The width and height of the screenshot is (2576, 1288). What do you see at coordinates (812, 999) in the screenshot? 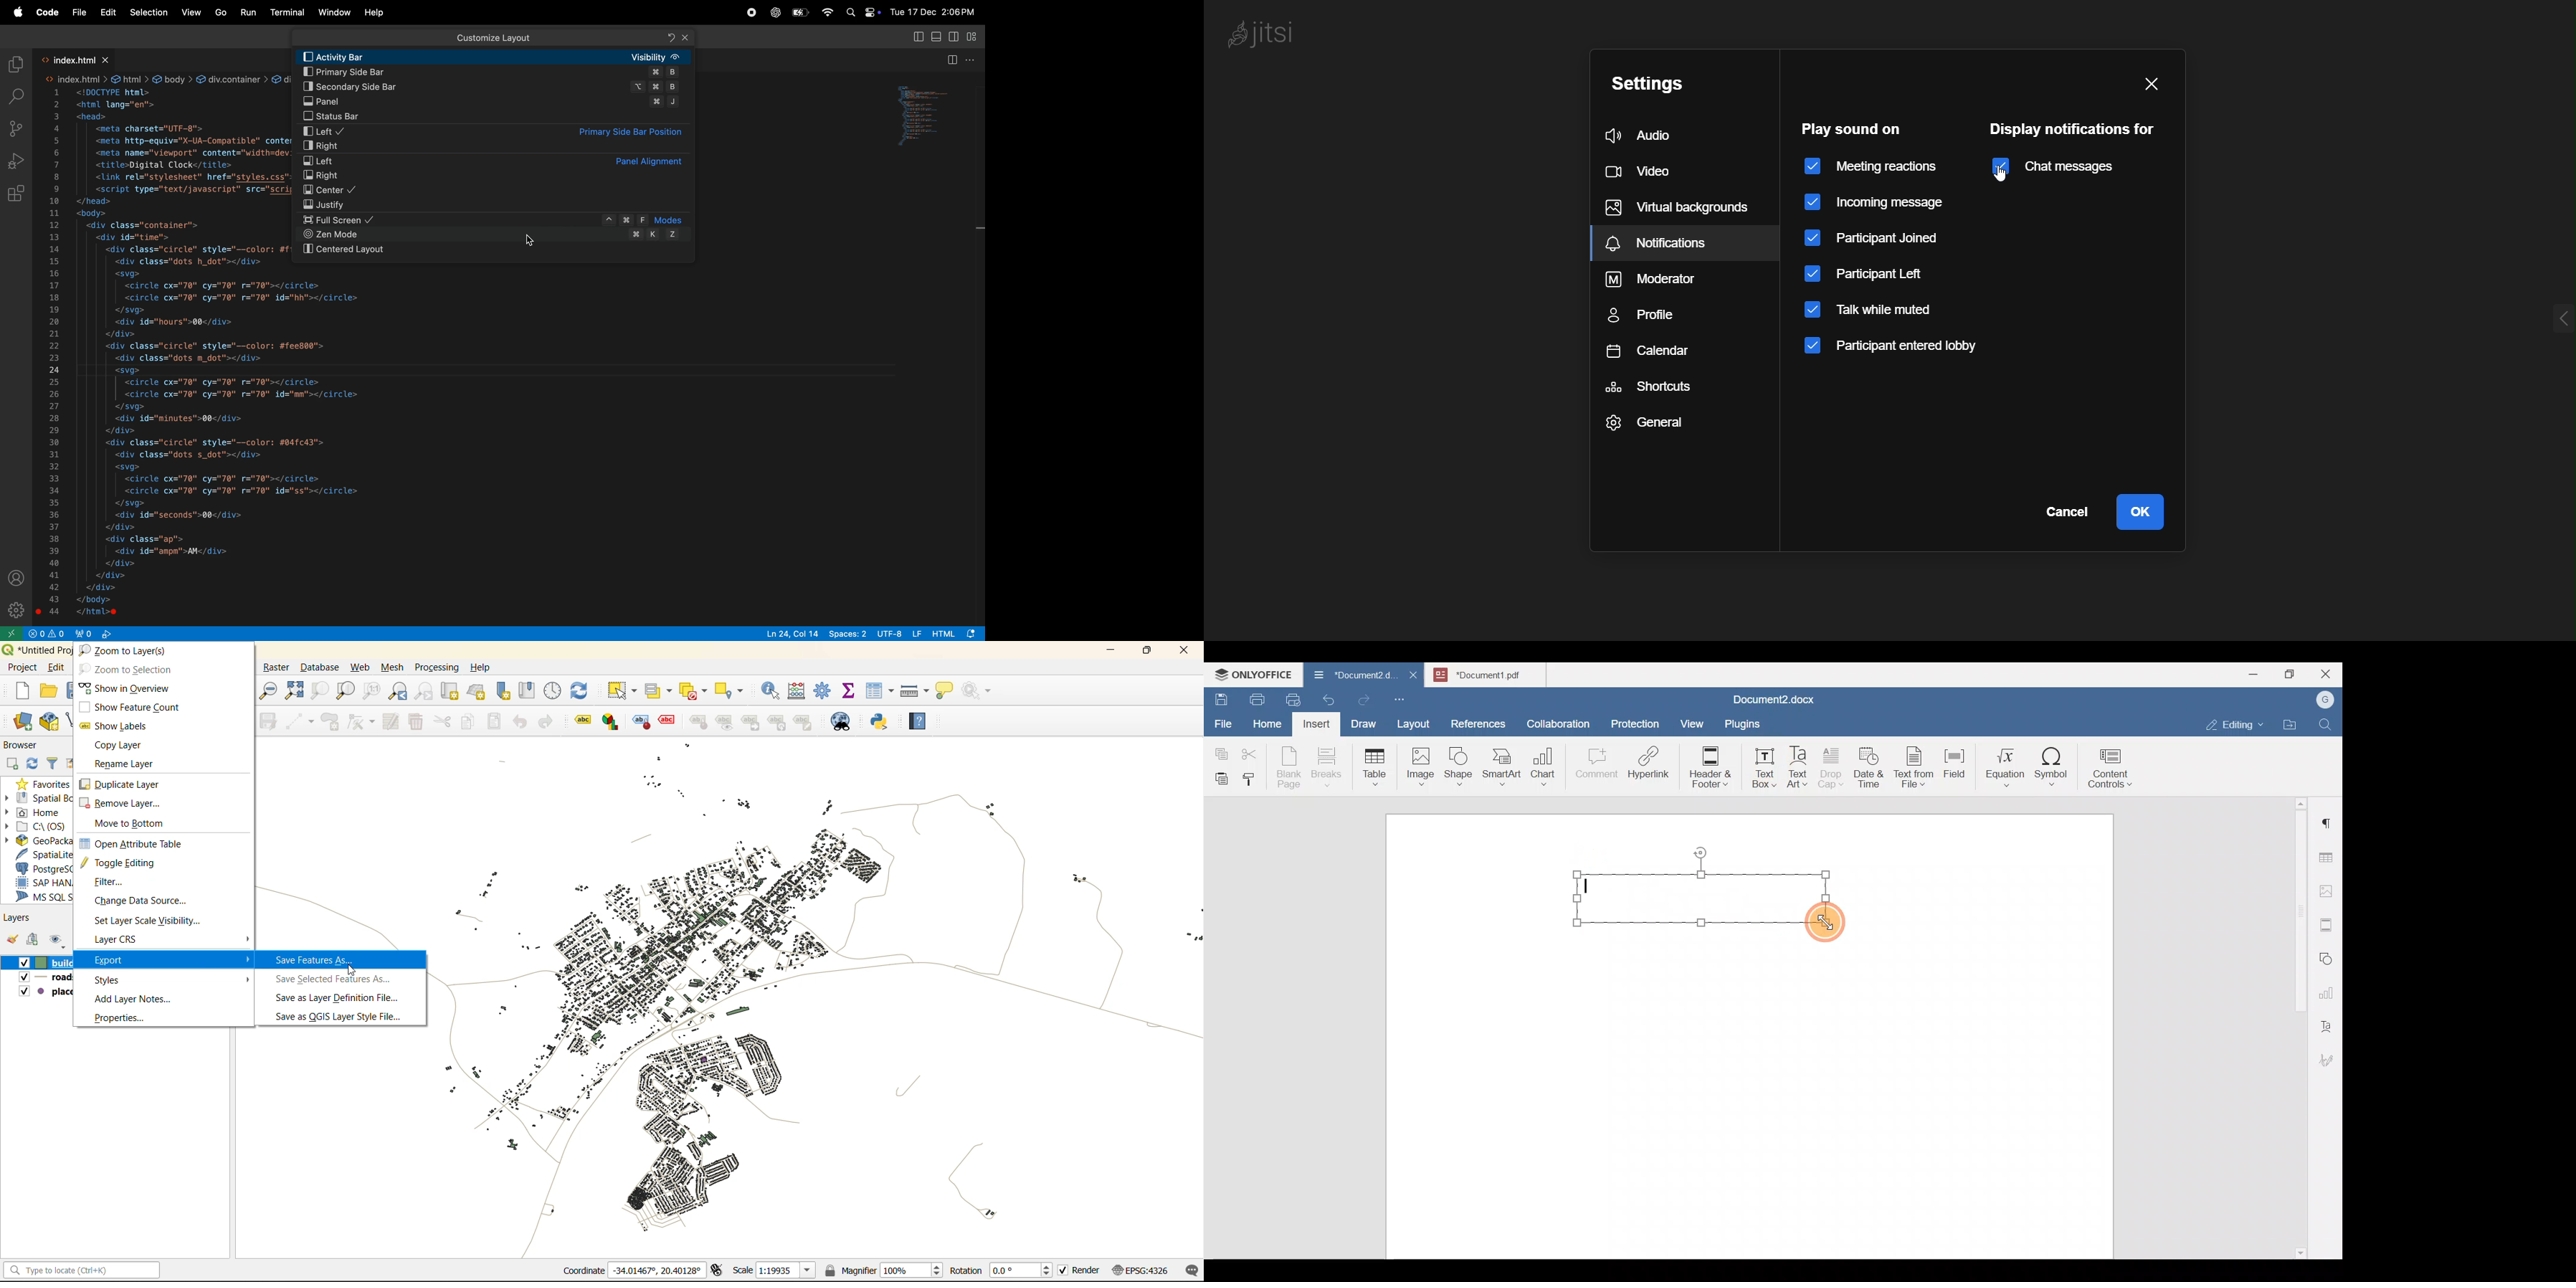
I see `map` at bounding box center [812, 999].